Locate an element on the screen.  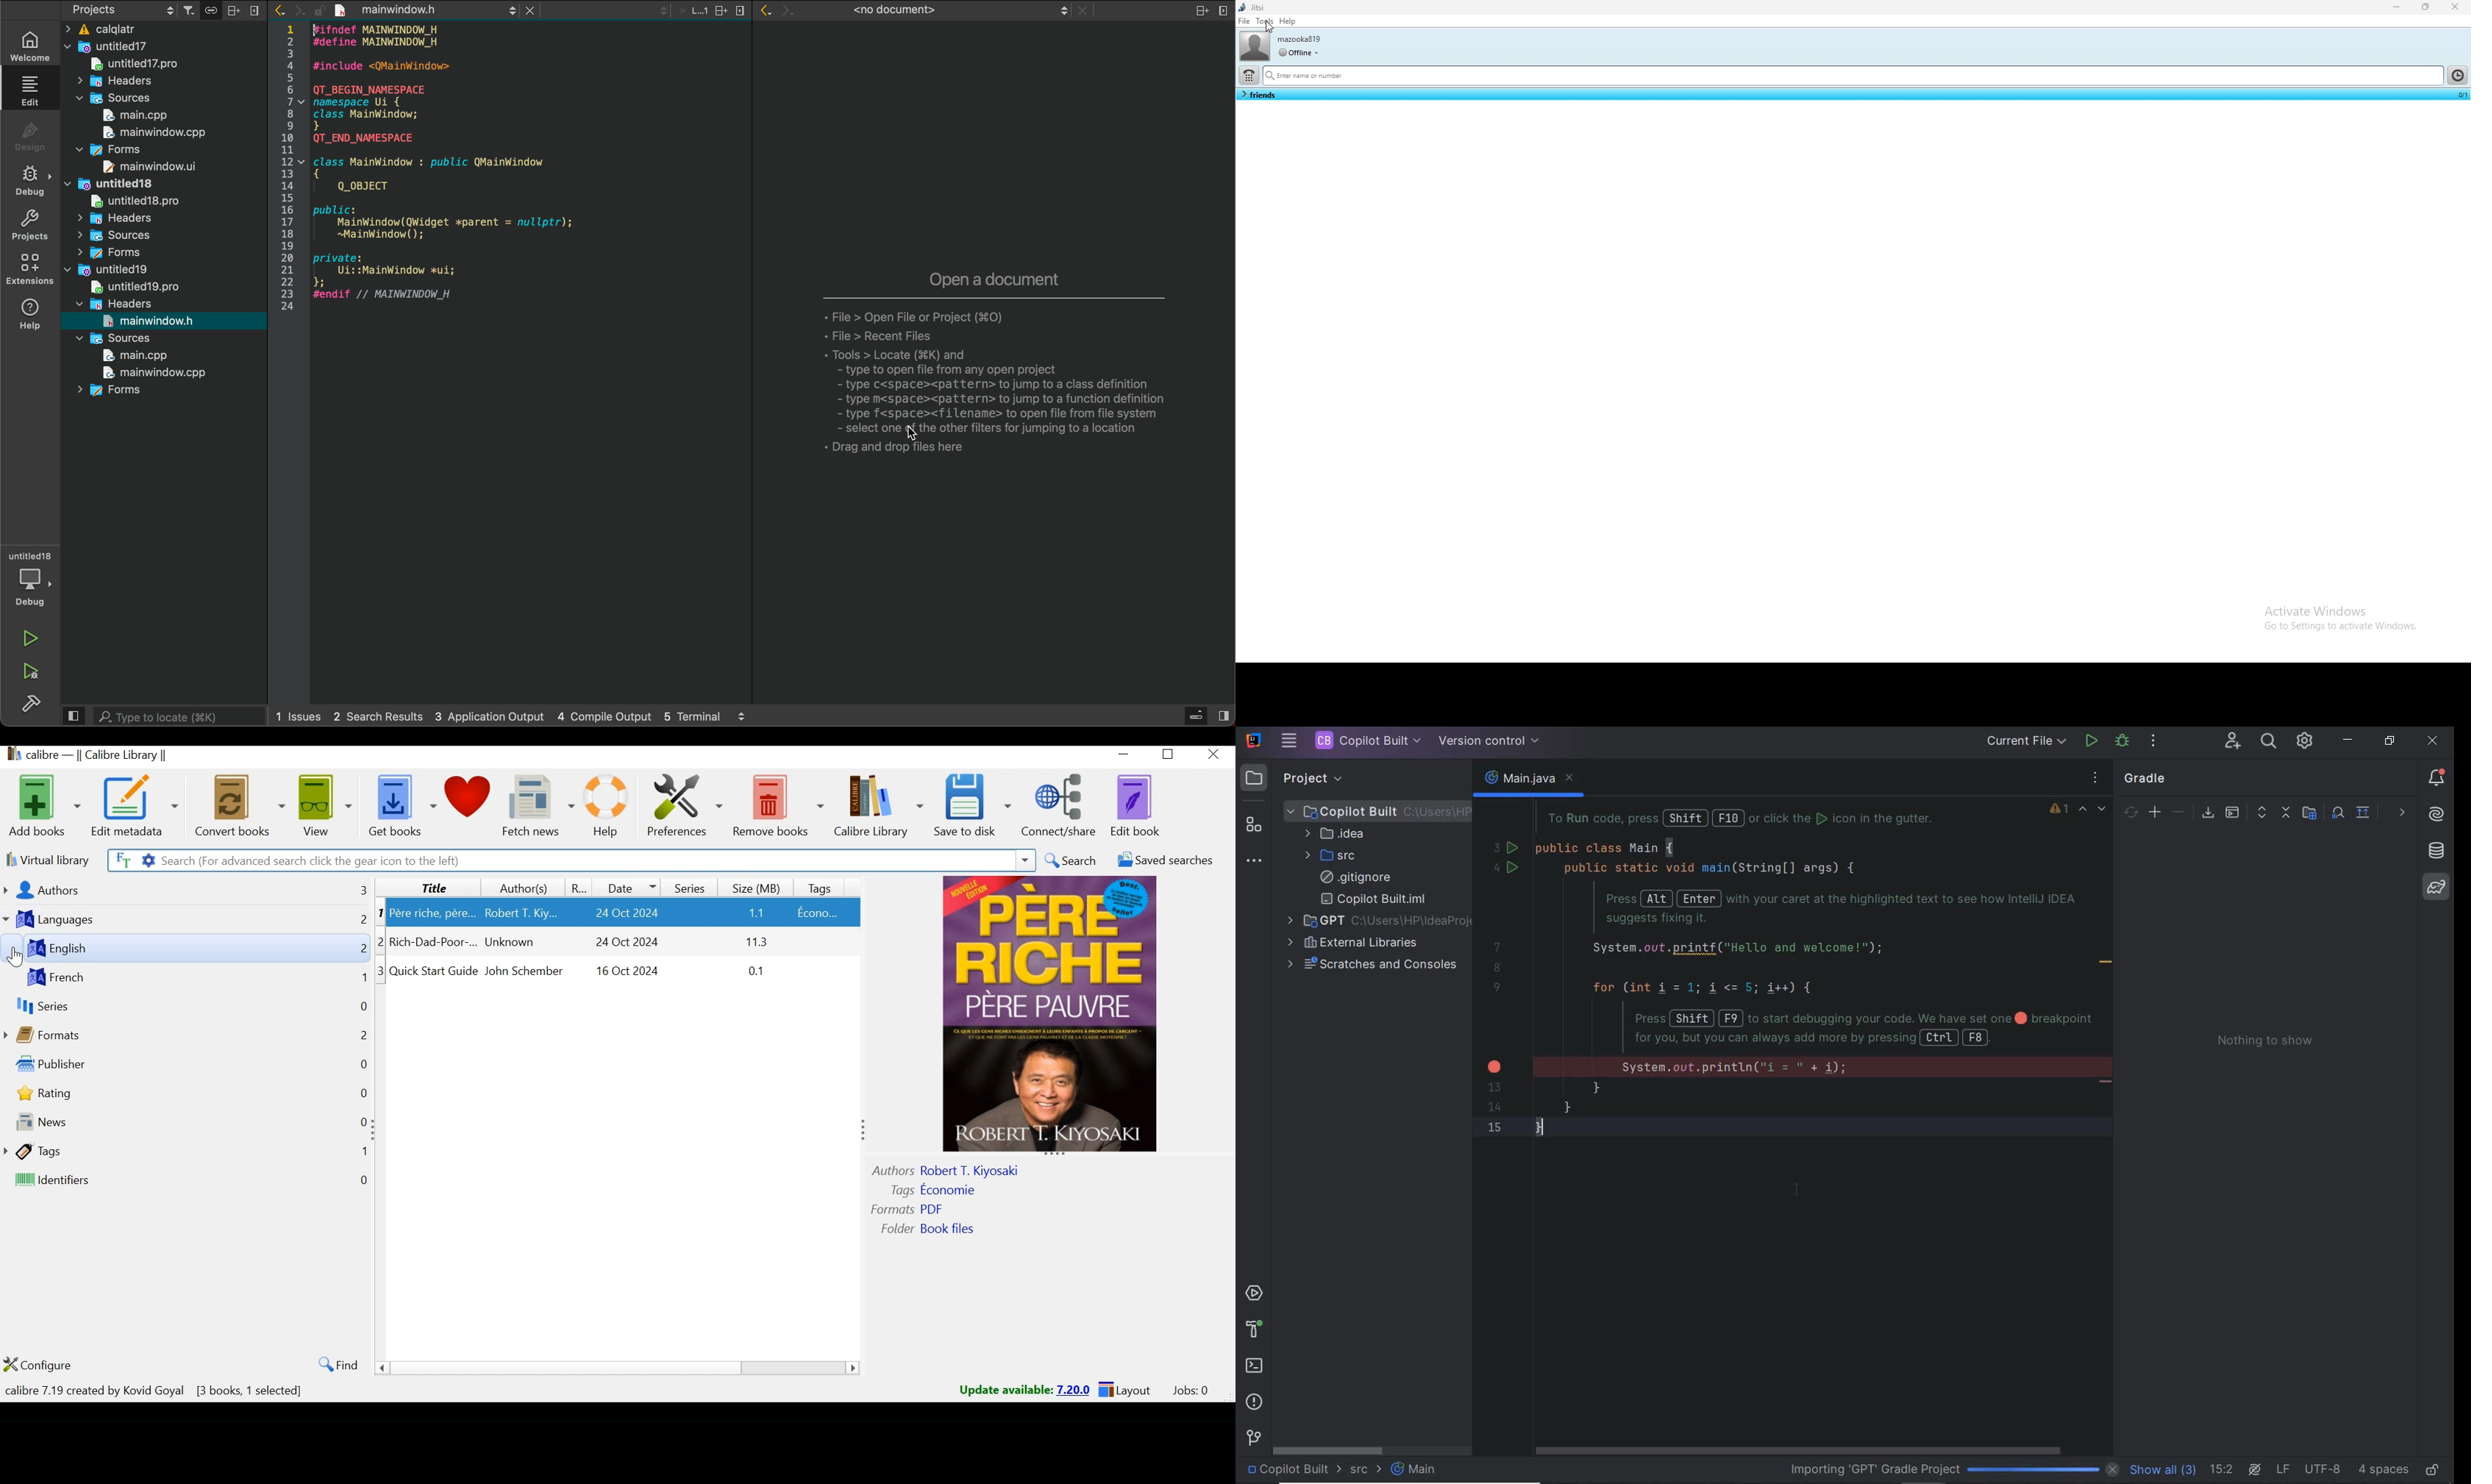
run is located at coordinates (29, 637).